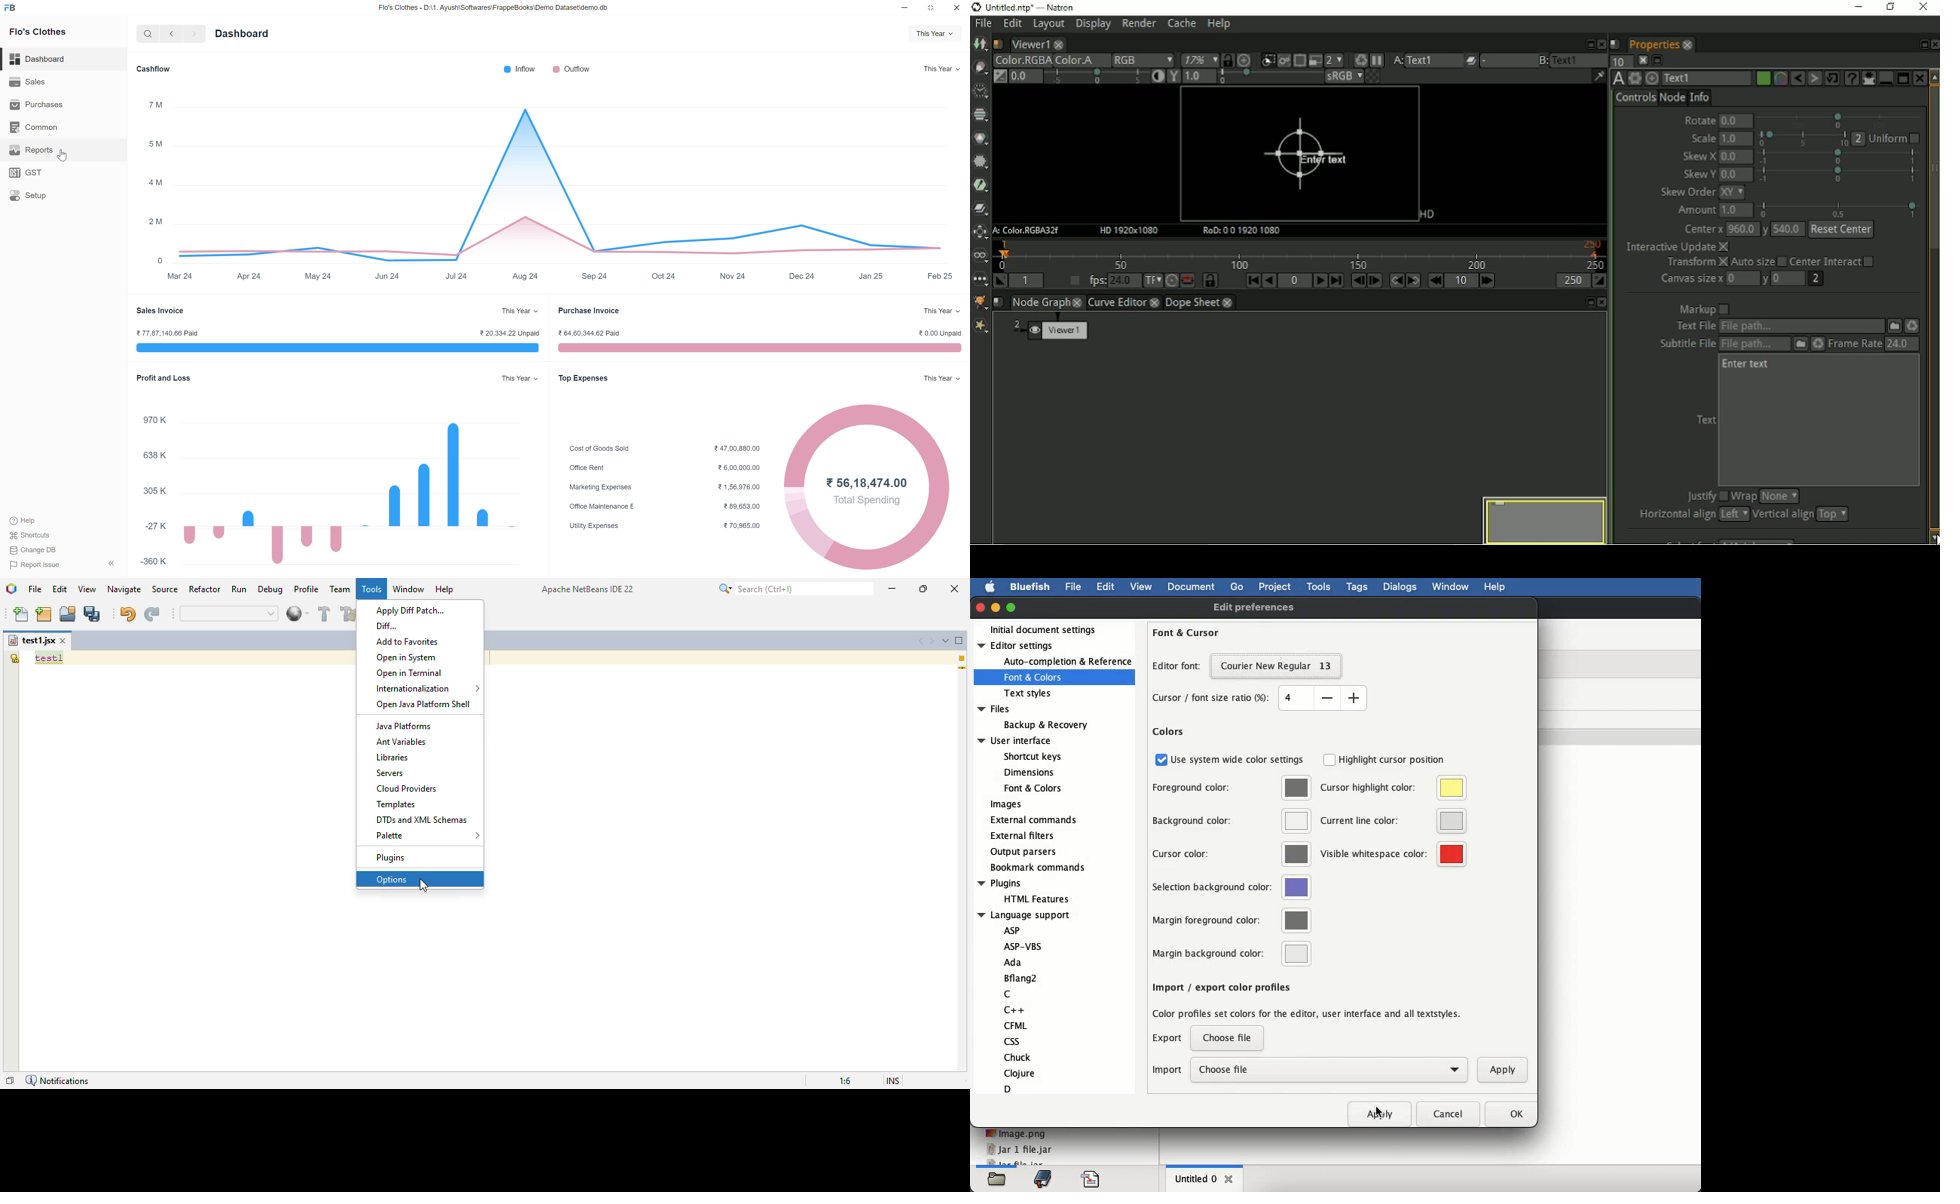 The image size is (1960, 1204). I want to click on cursor, so click(61, 156).